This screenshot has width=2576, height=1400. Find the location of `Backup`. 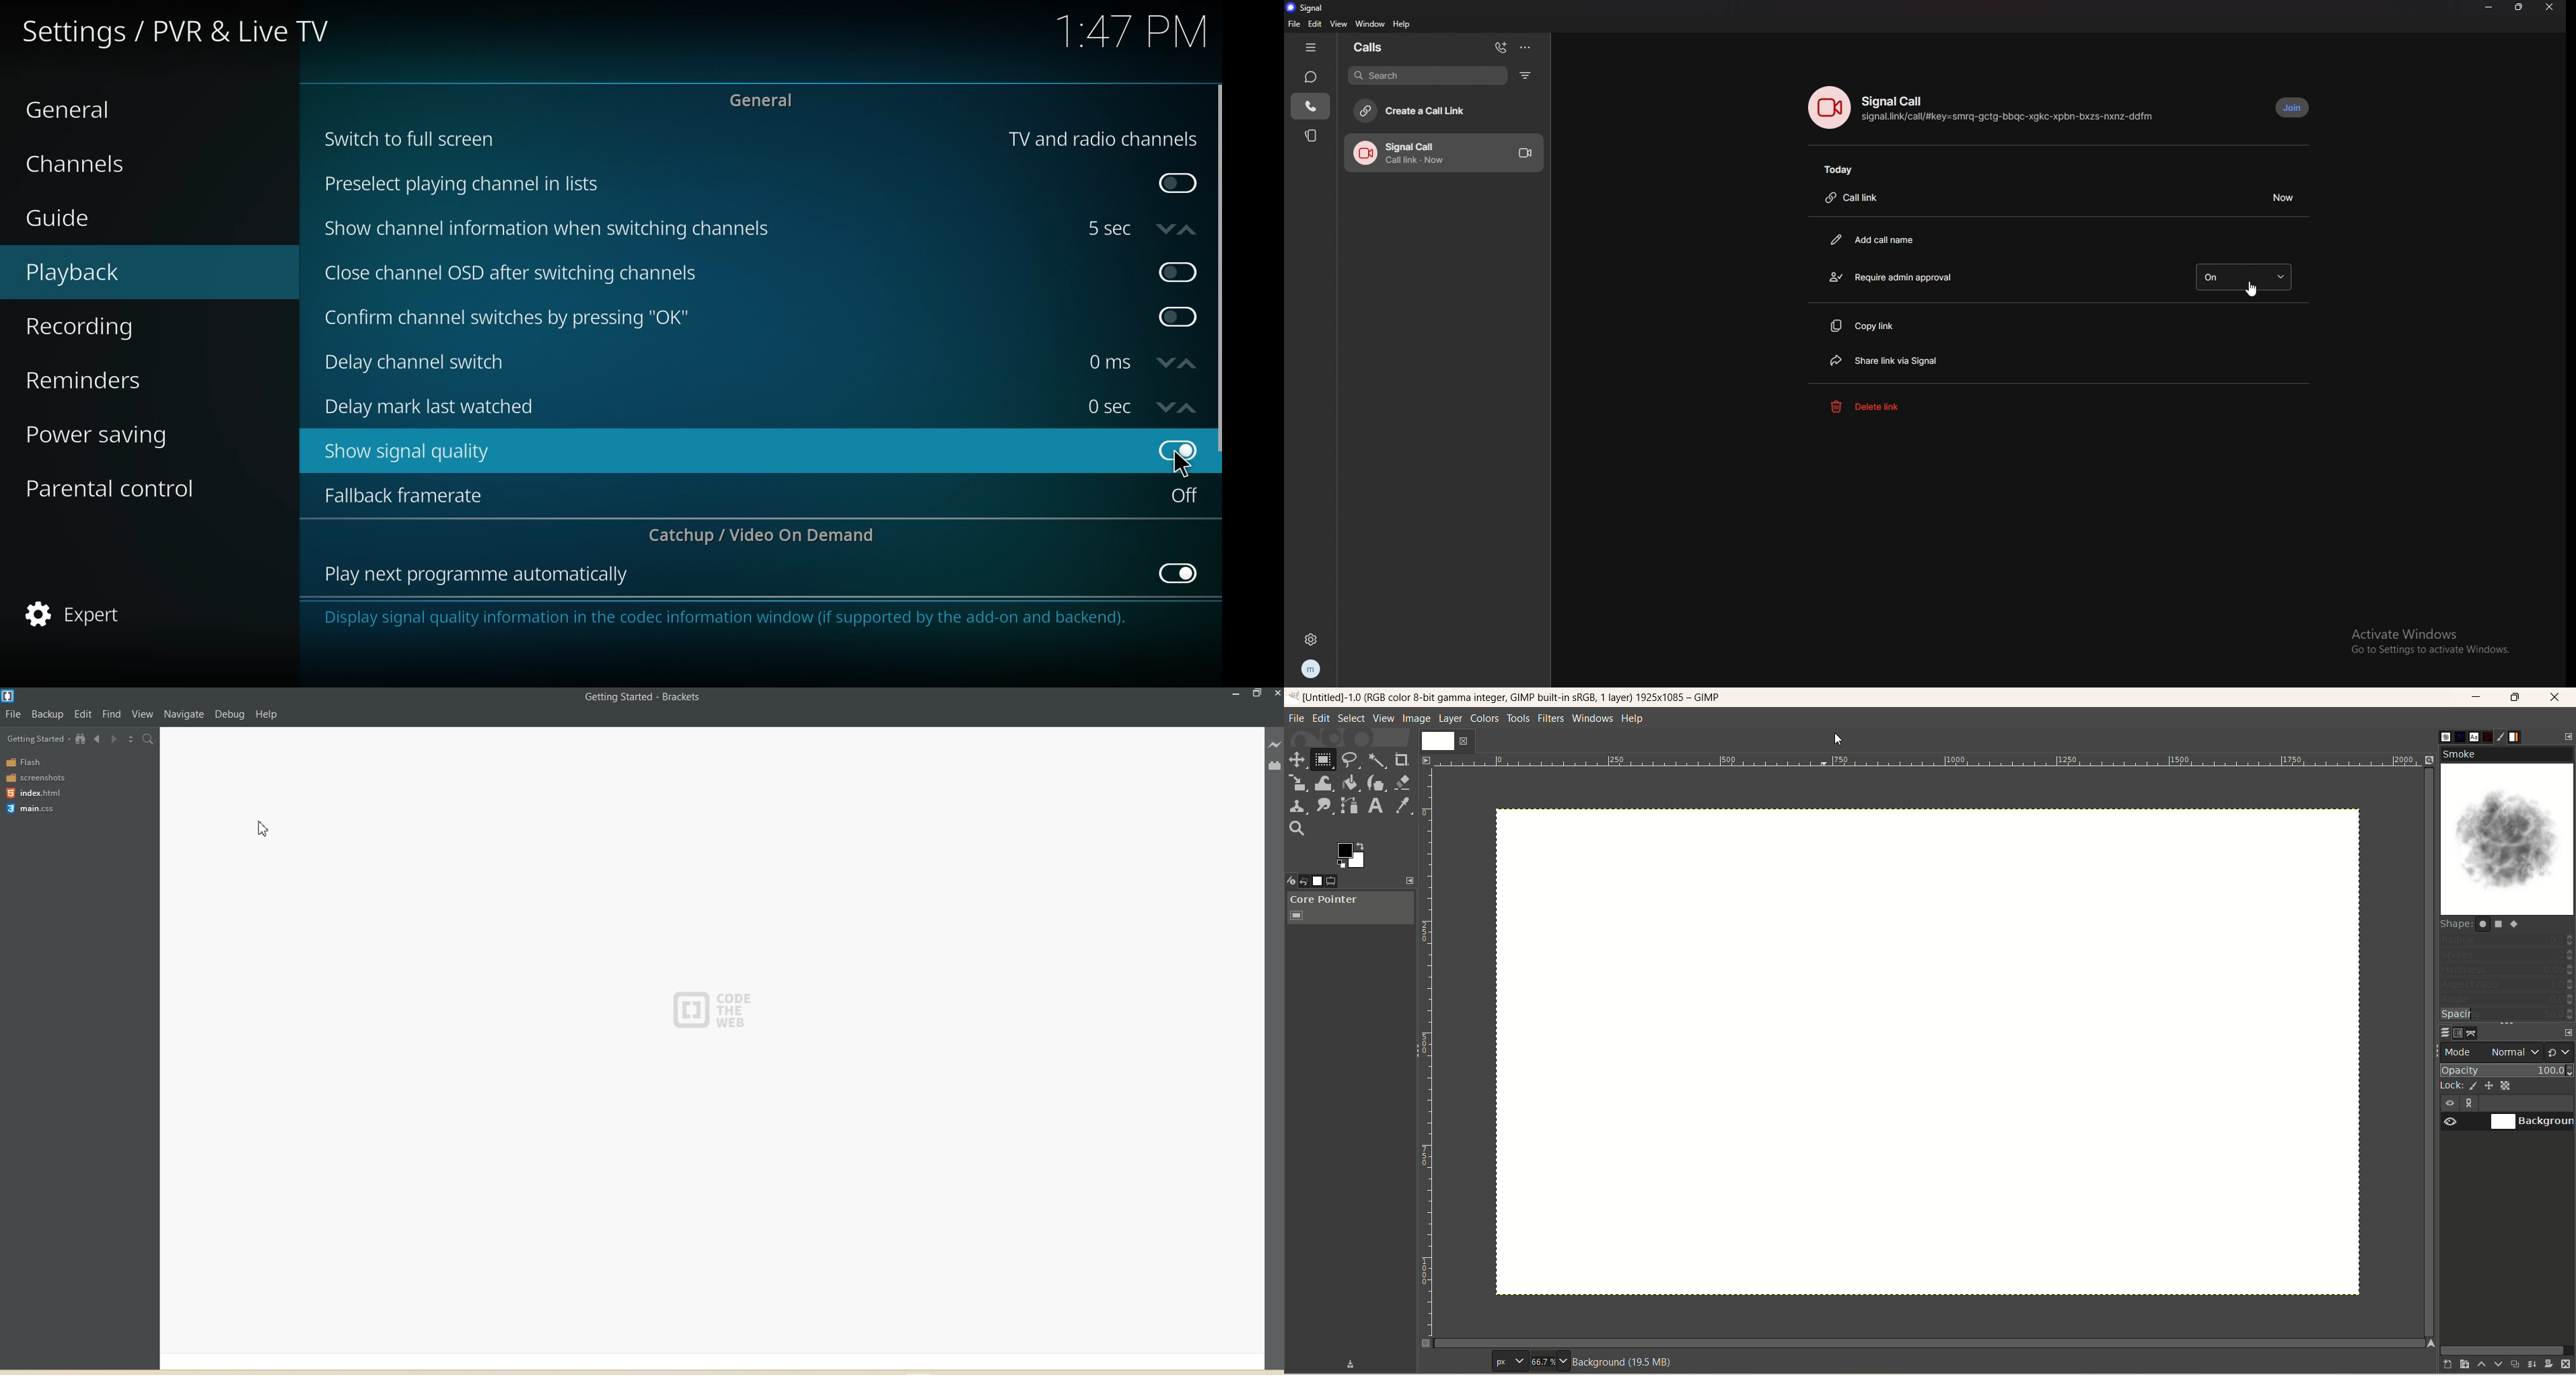

Backup is located at coordinates (45, 715).